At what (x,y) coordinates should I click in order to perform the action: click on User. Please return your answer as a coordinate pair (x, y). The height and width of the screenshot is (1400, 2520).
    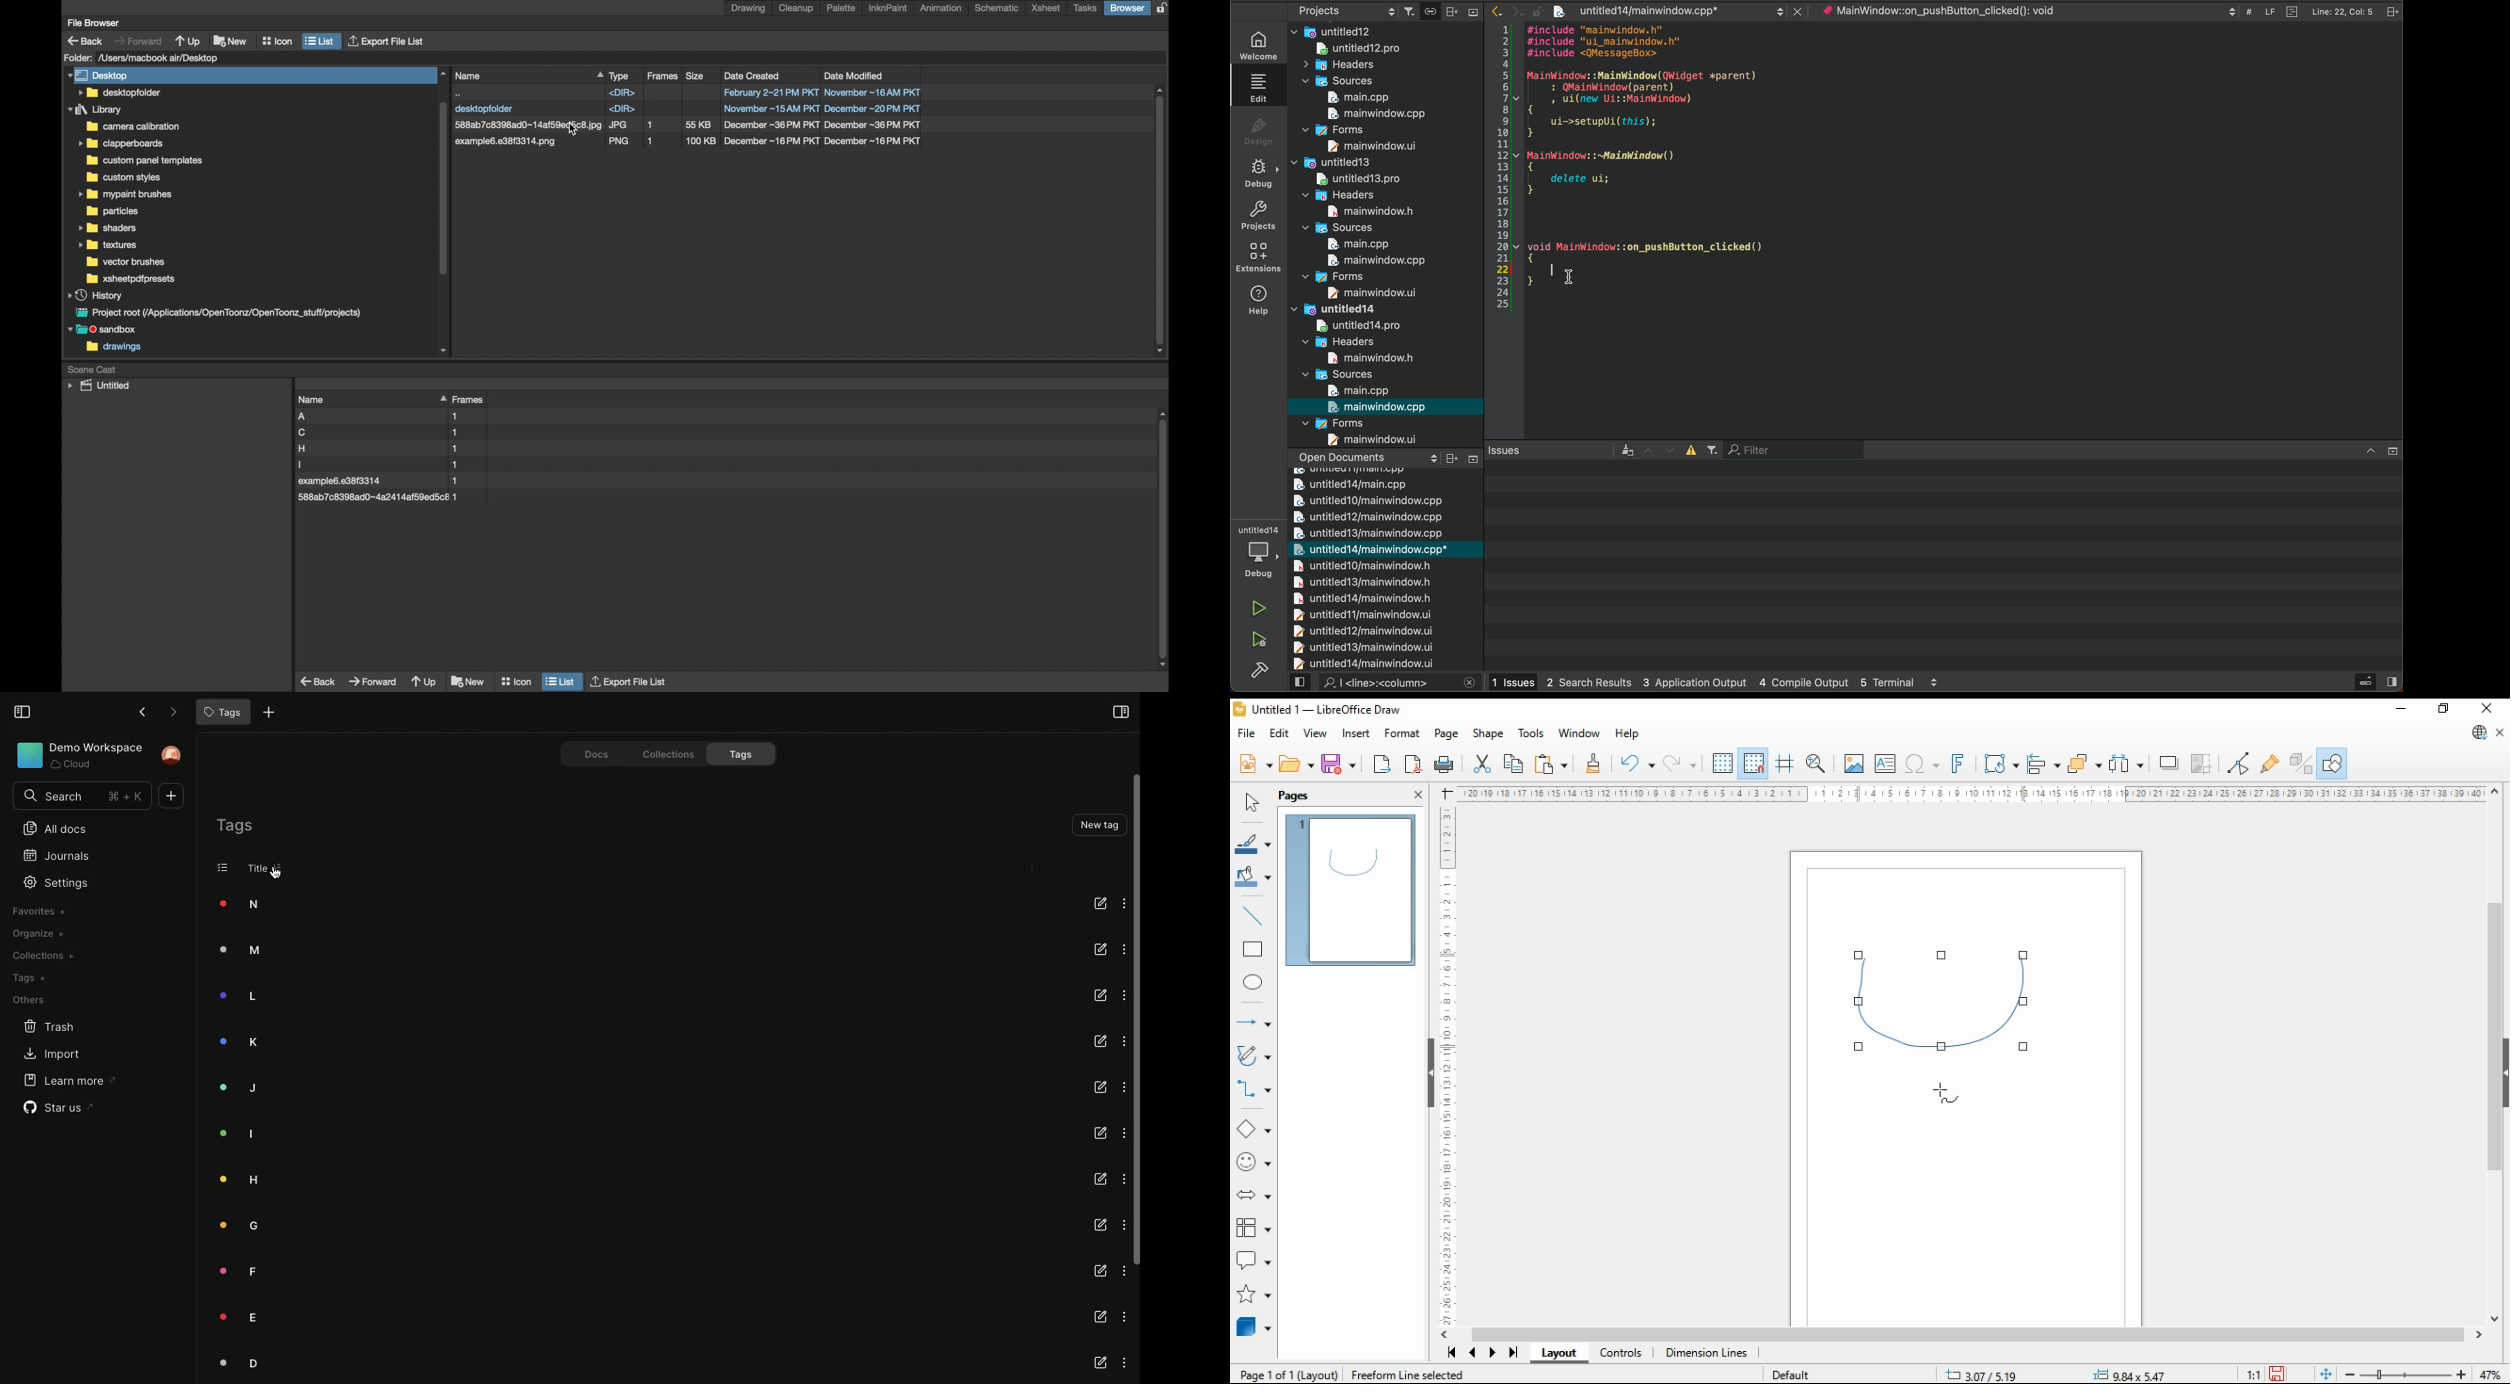
    Looking at the image, I should click on (173, 755).